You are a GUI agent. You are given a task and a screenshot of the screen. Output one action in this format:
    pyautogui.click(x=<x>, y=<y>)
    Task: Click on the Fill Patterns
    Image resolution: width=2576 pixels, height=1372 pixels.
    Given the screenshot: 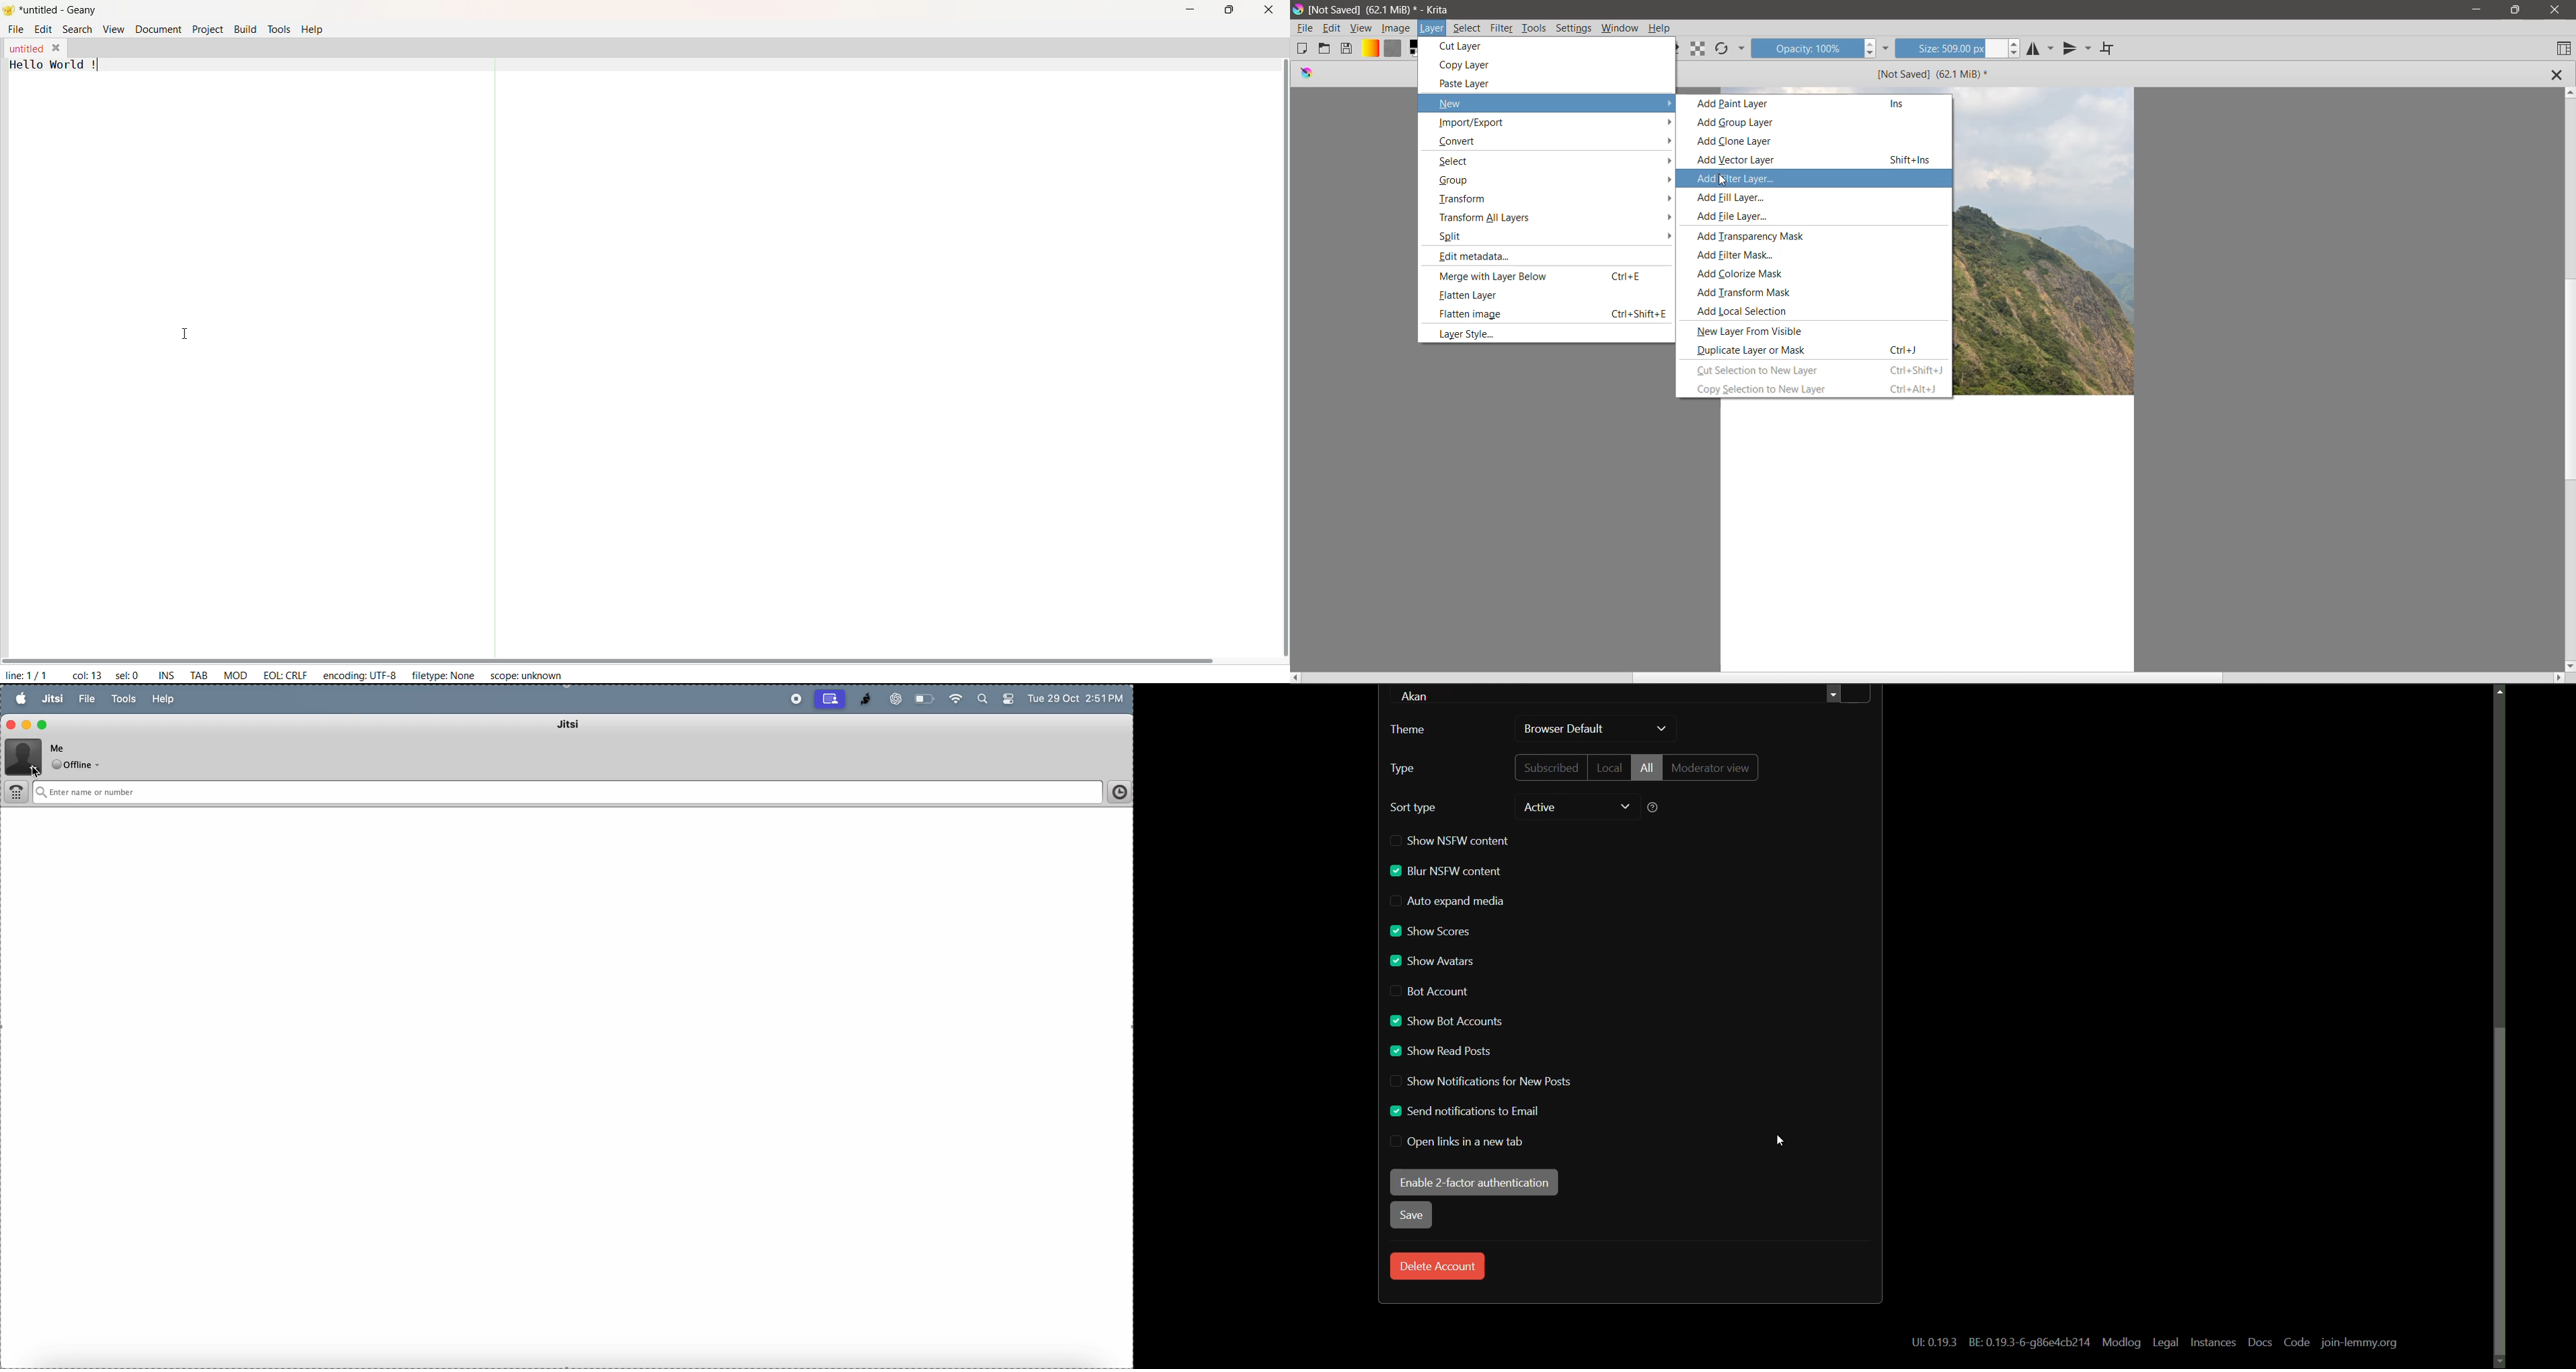 What is the action you would take?
    pyautogui.click(x=1393, y=48)
    